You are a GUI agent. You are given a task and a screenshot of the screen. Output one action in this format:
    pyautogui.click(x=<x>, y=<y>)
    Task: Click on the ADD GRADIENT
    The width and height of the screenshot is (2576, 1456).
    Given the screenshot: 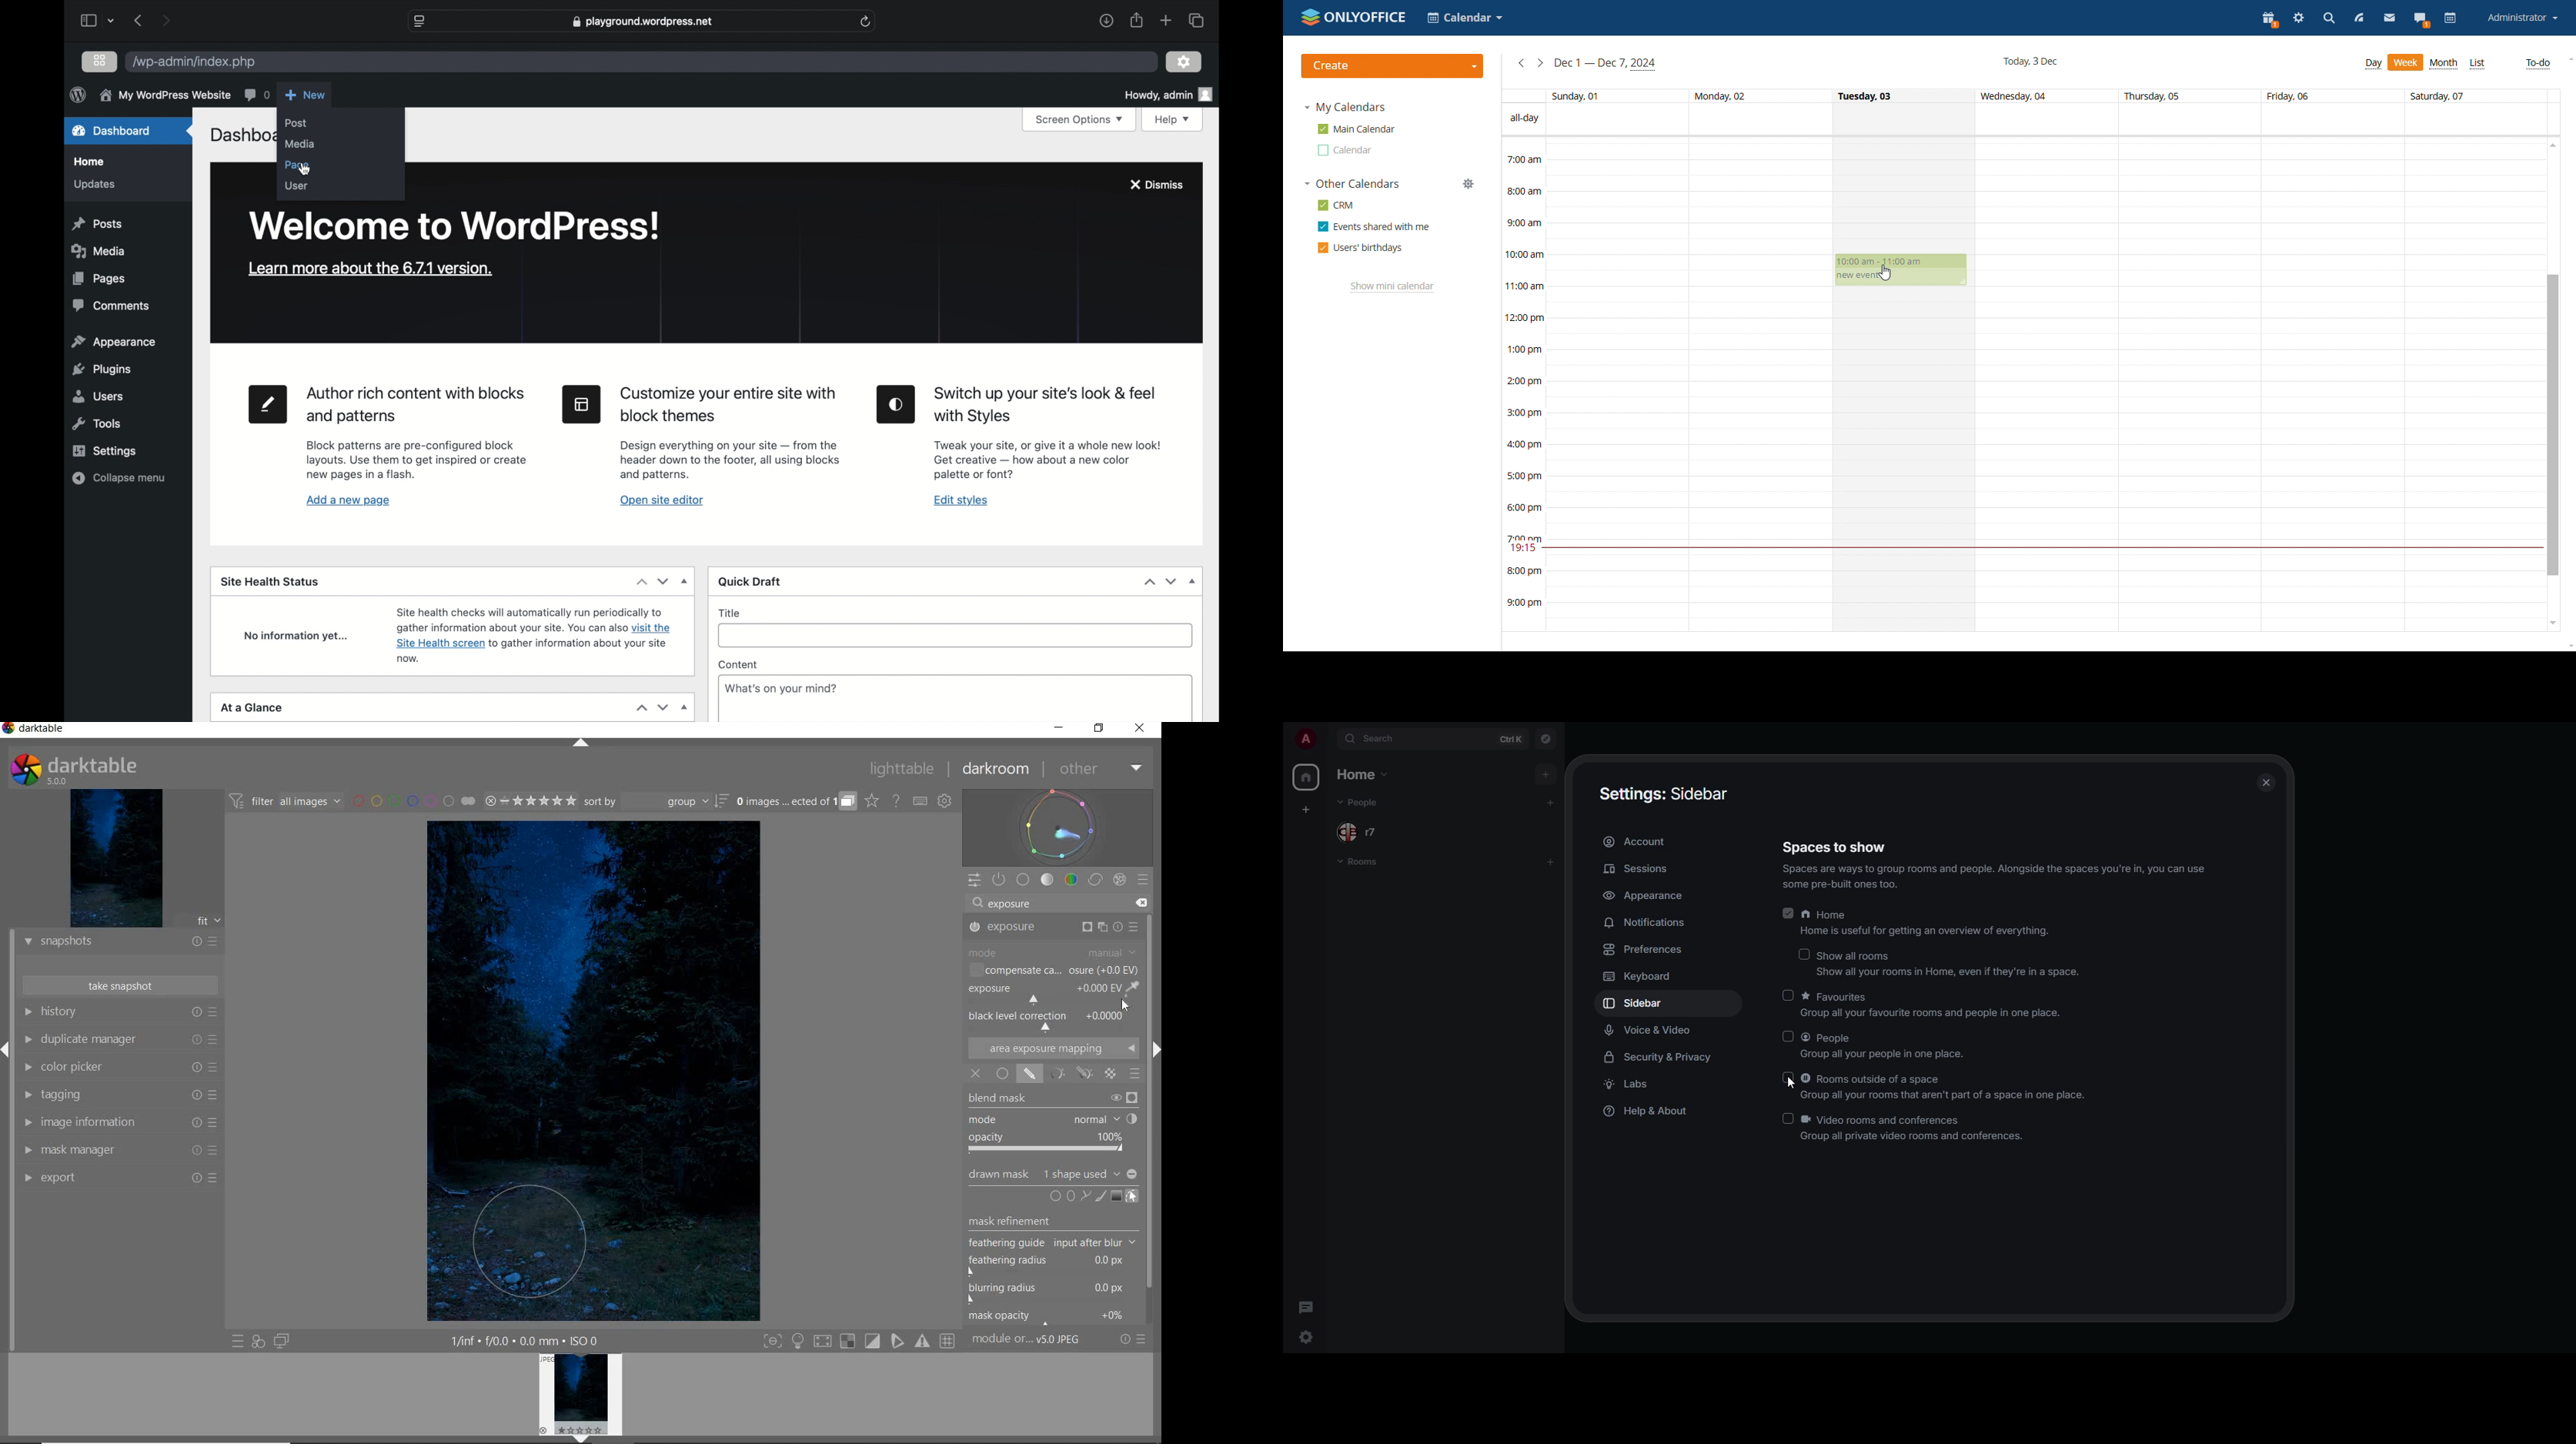 What is the action you would take?
    pyautogui.click(x=1117, y=1196)
    